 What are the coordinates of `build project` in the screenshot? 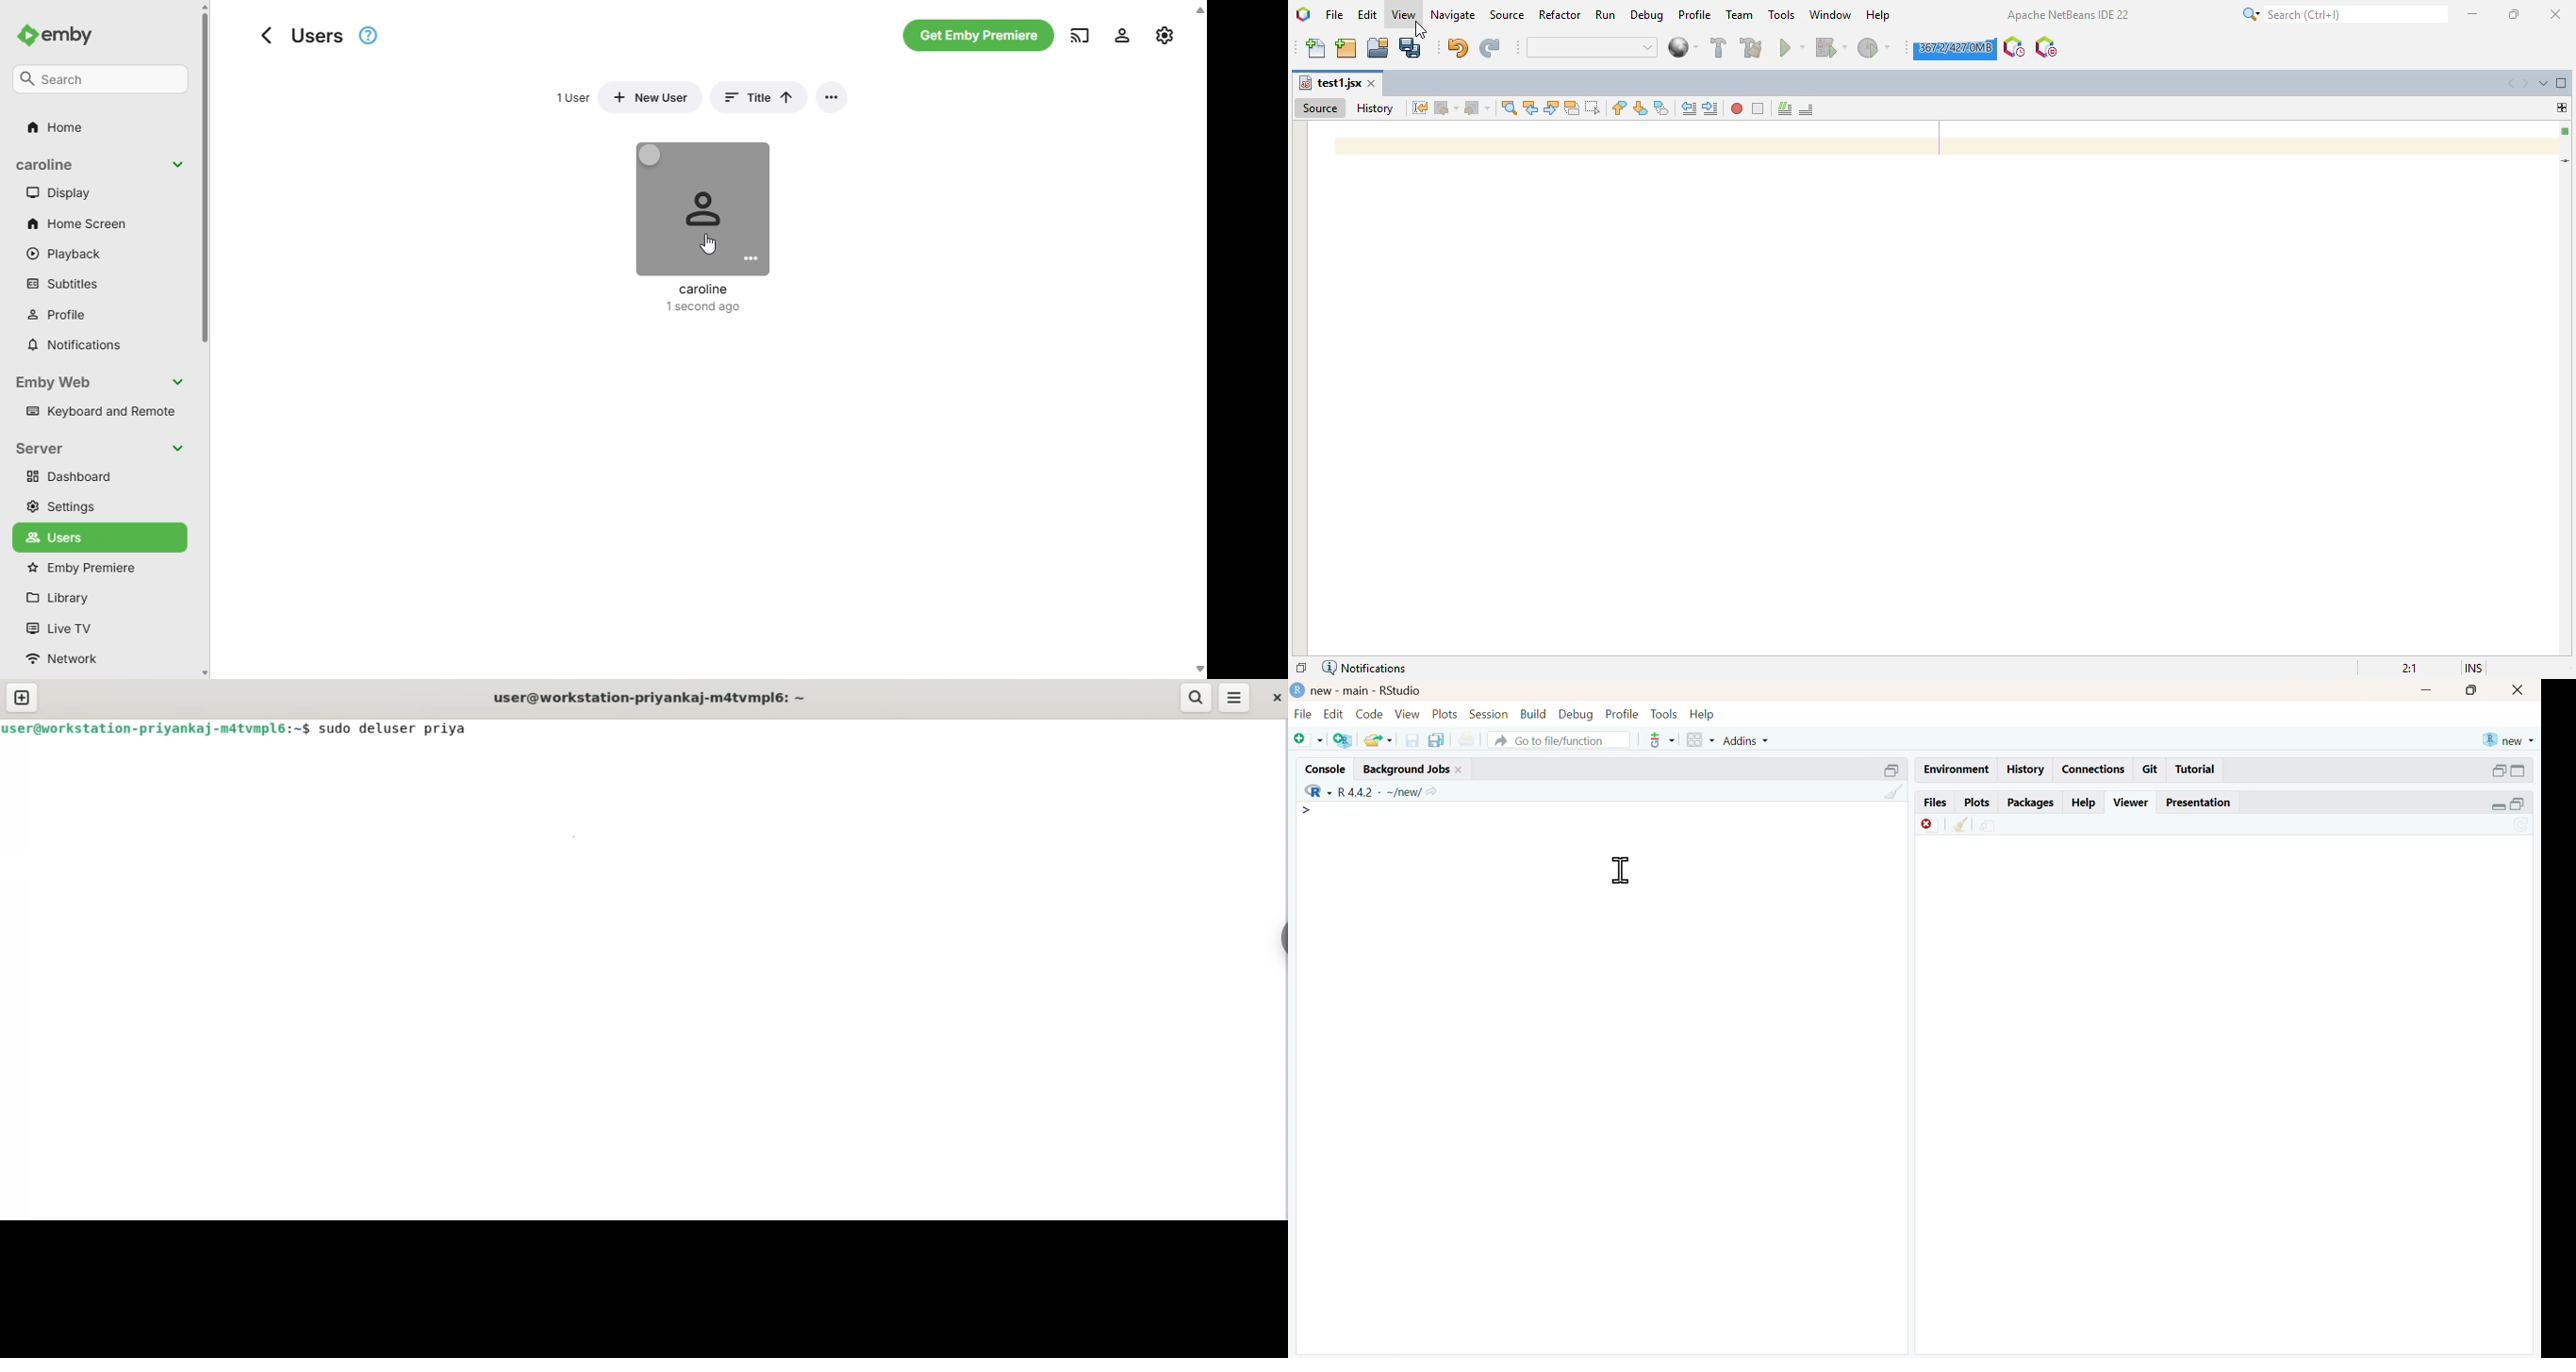 It's located at (1719, 47).